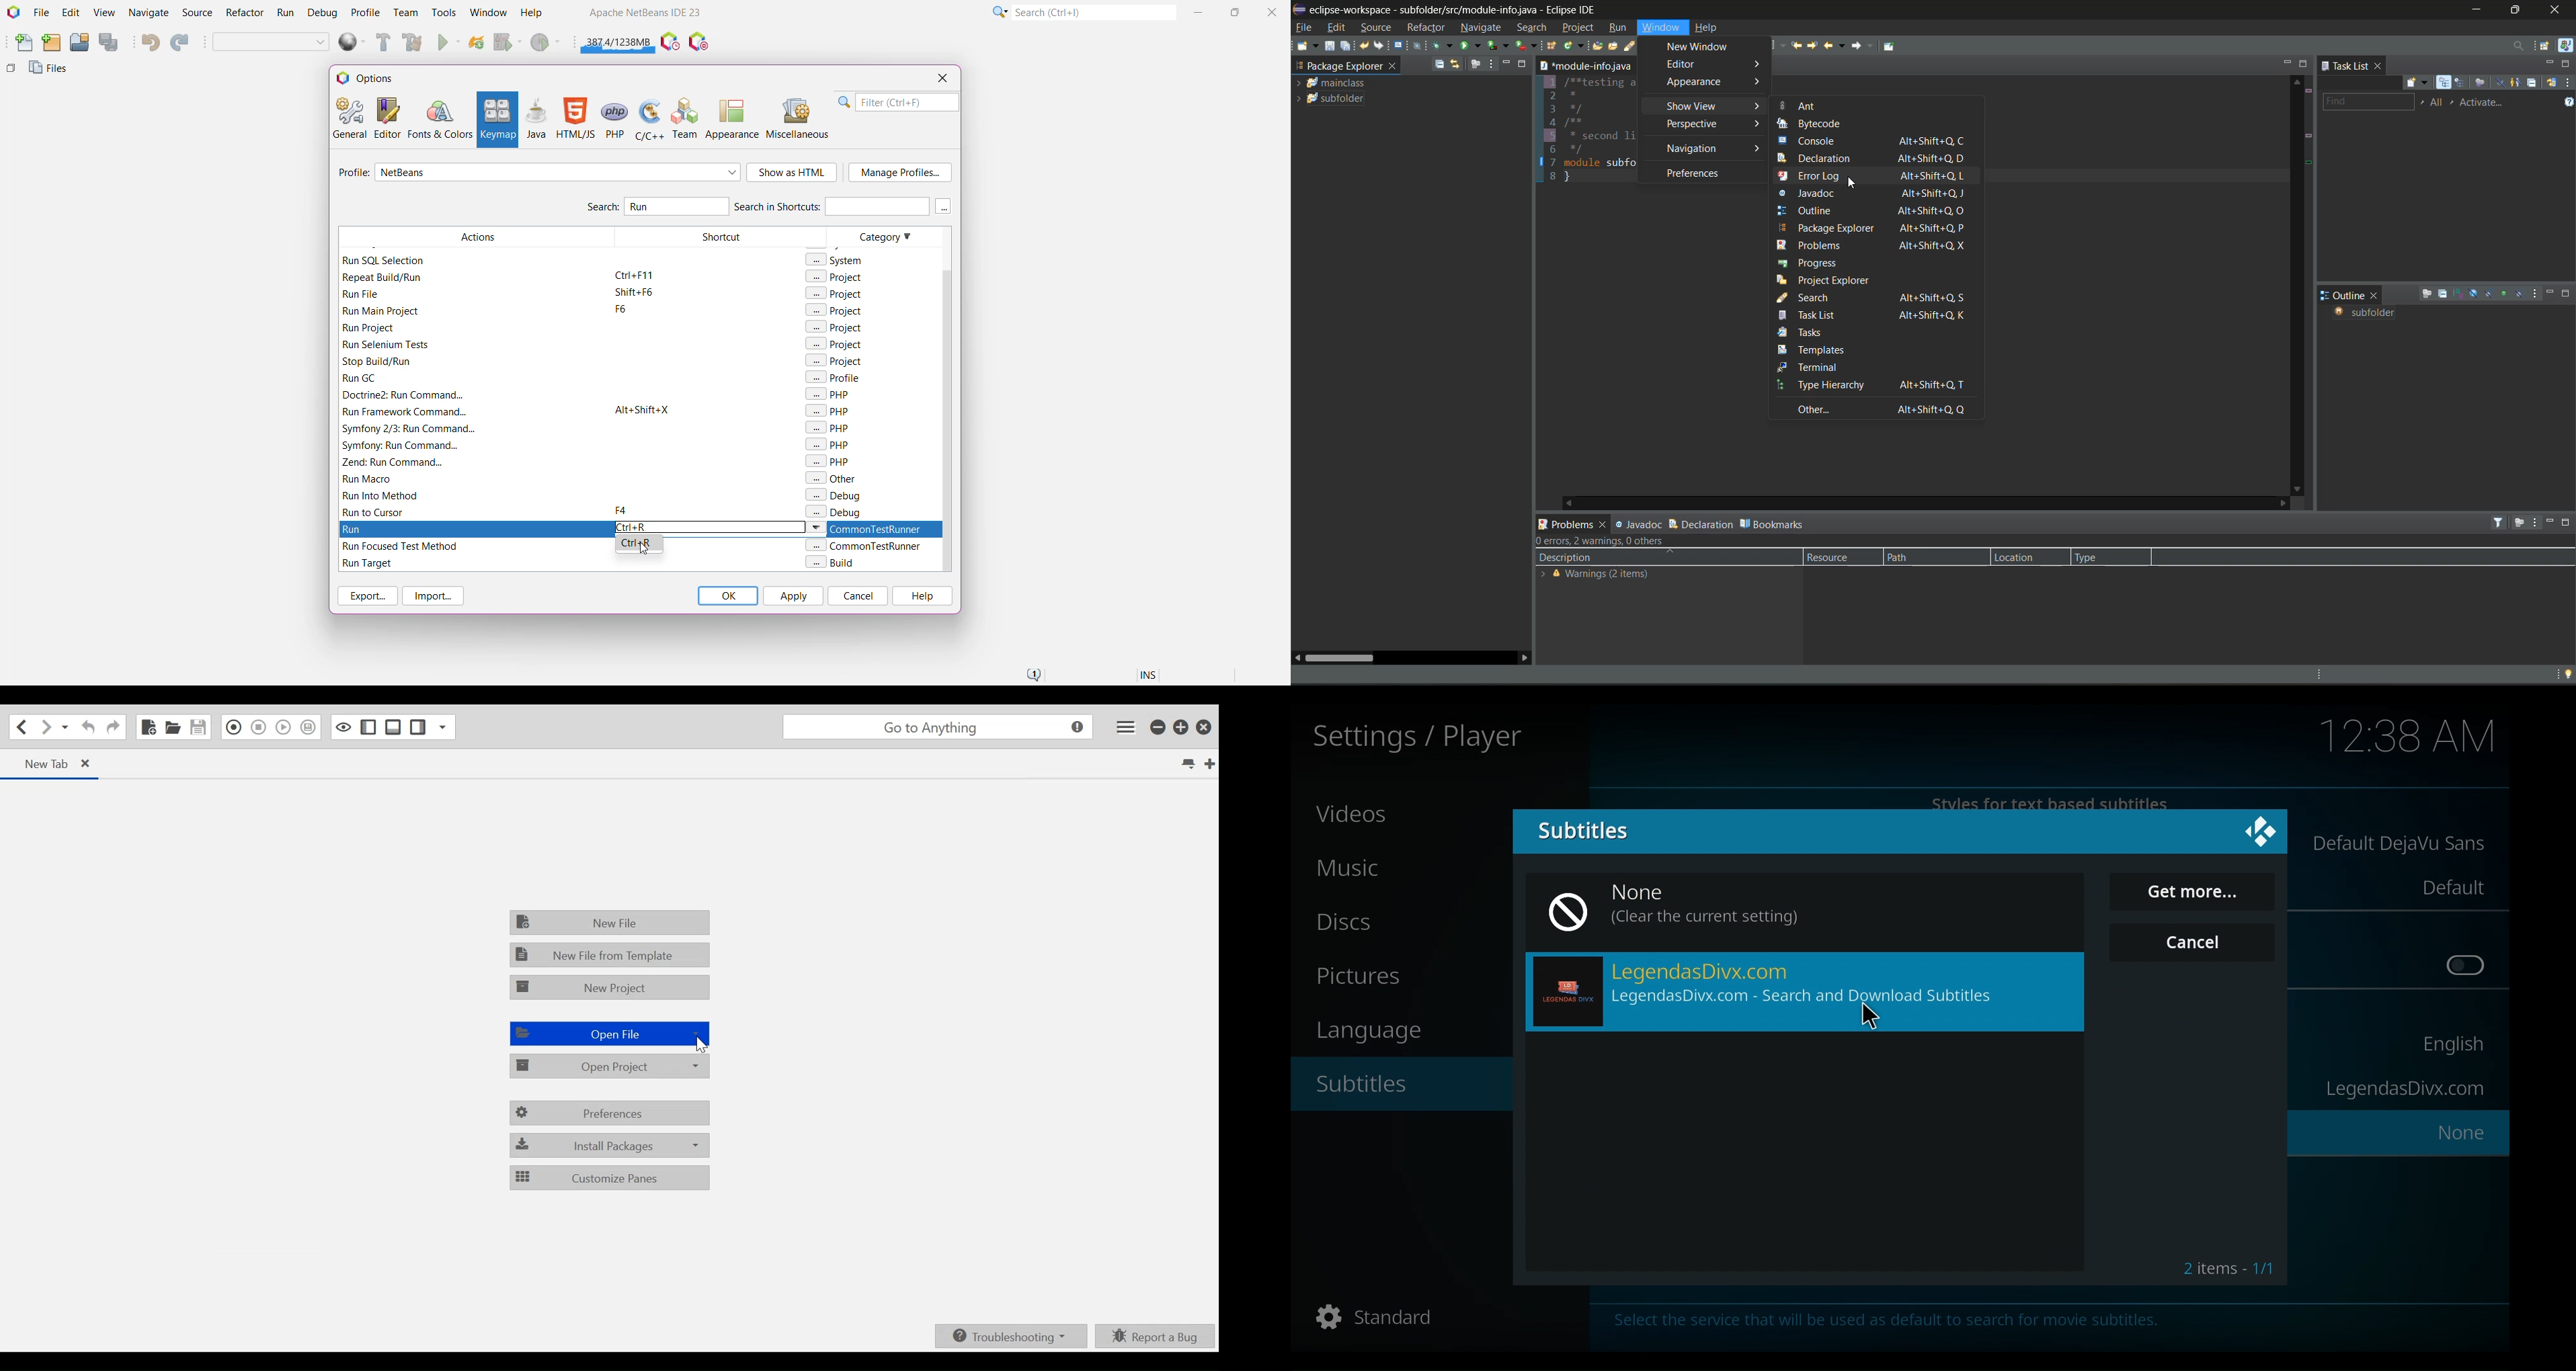  I want to click on minimize, so click(2287, 63).